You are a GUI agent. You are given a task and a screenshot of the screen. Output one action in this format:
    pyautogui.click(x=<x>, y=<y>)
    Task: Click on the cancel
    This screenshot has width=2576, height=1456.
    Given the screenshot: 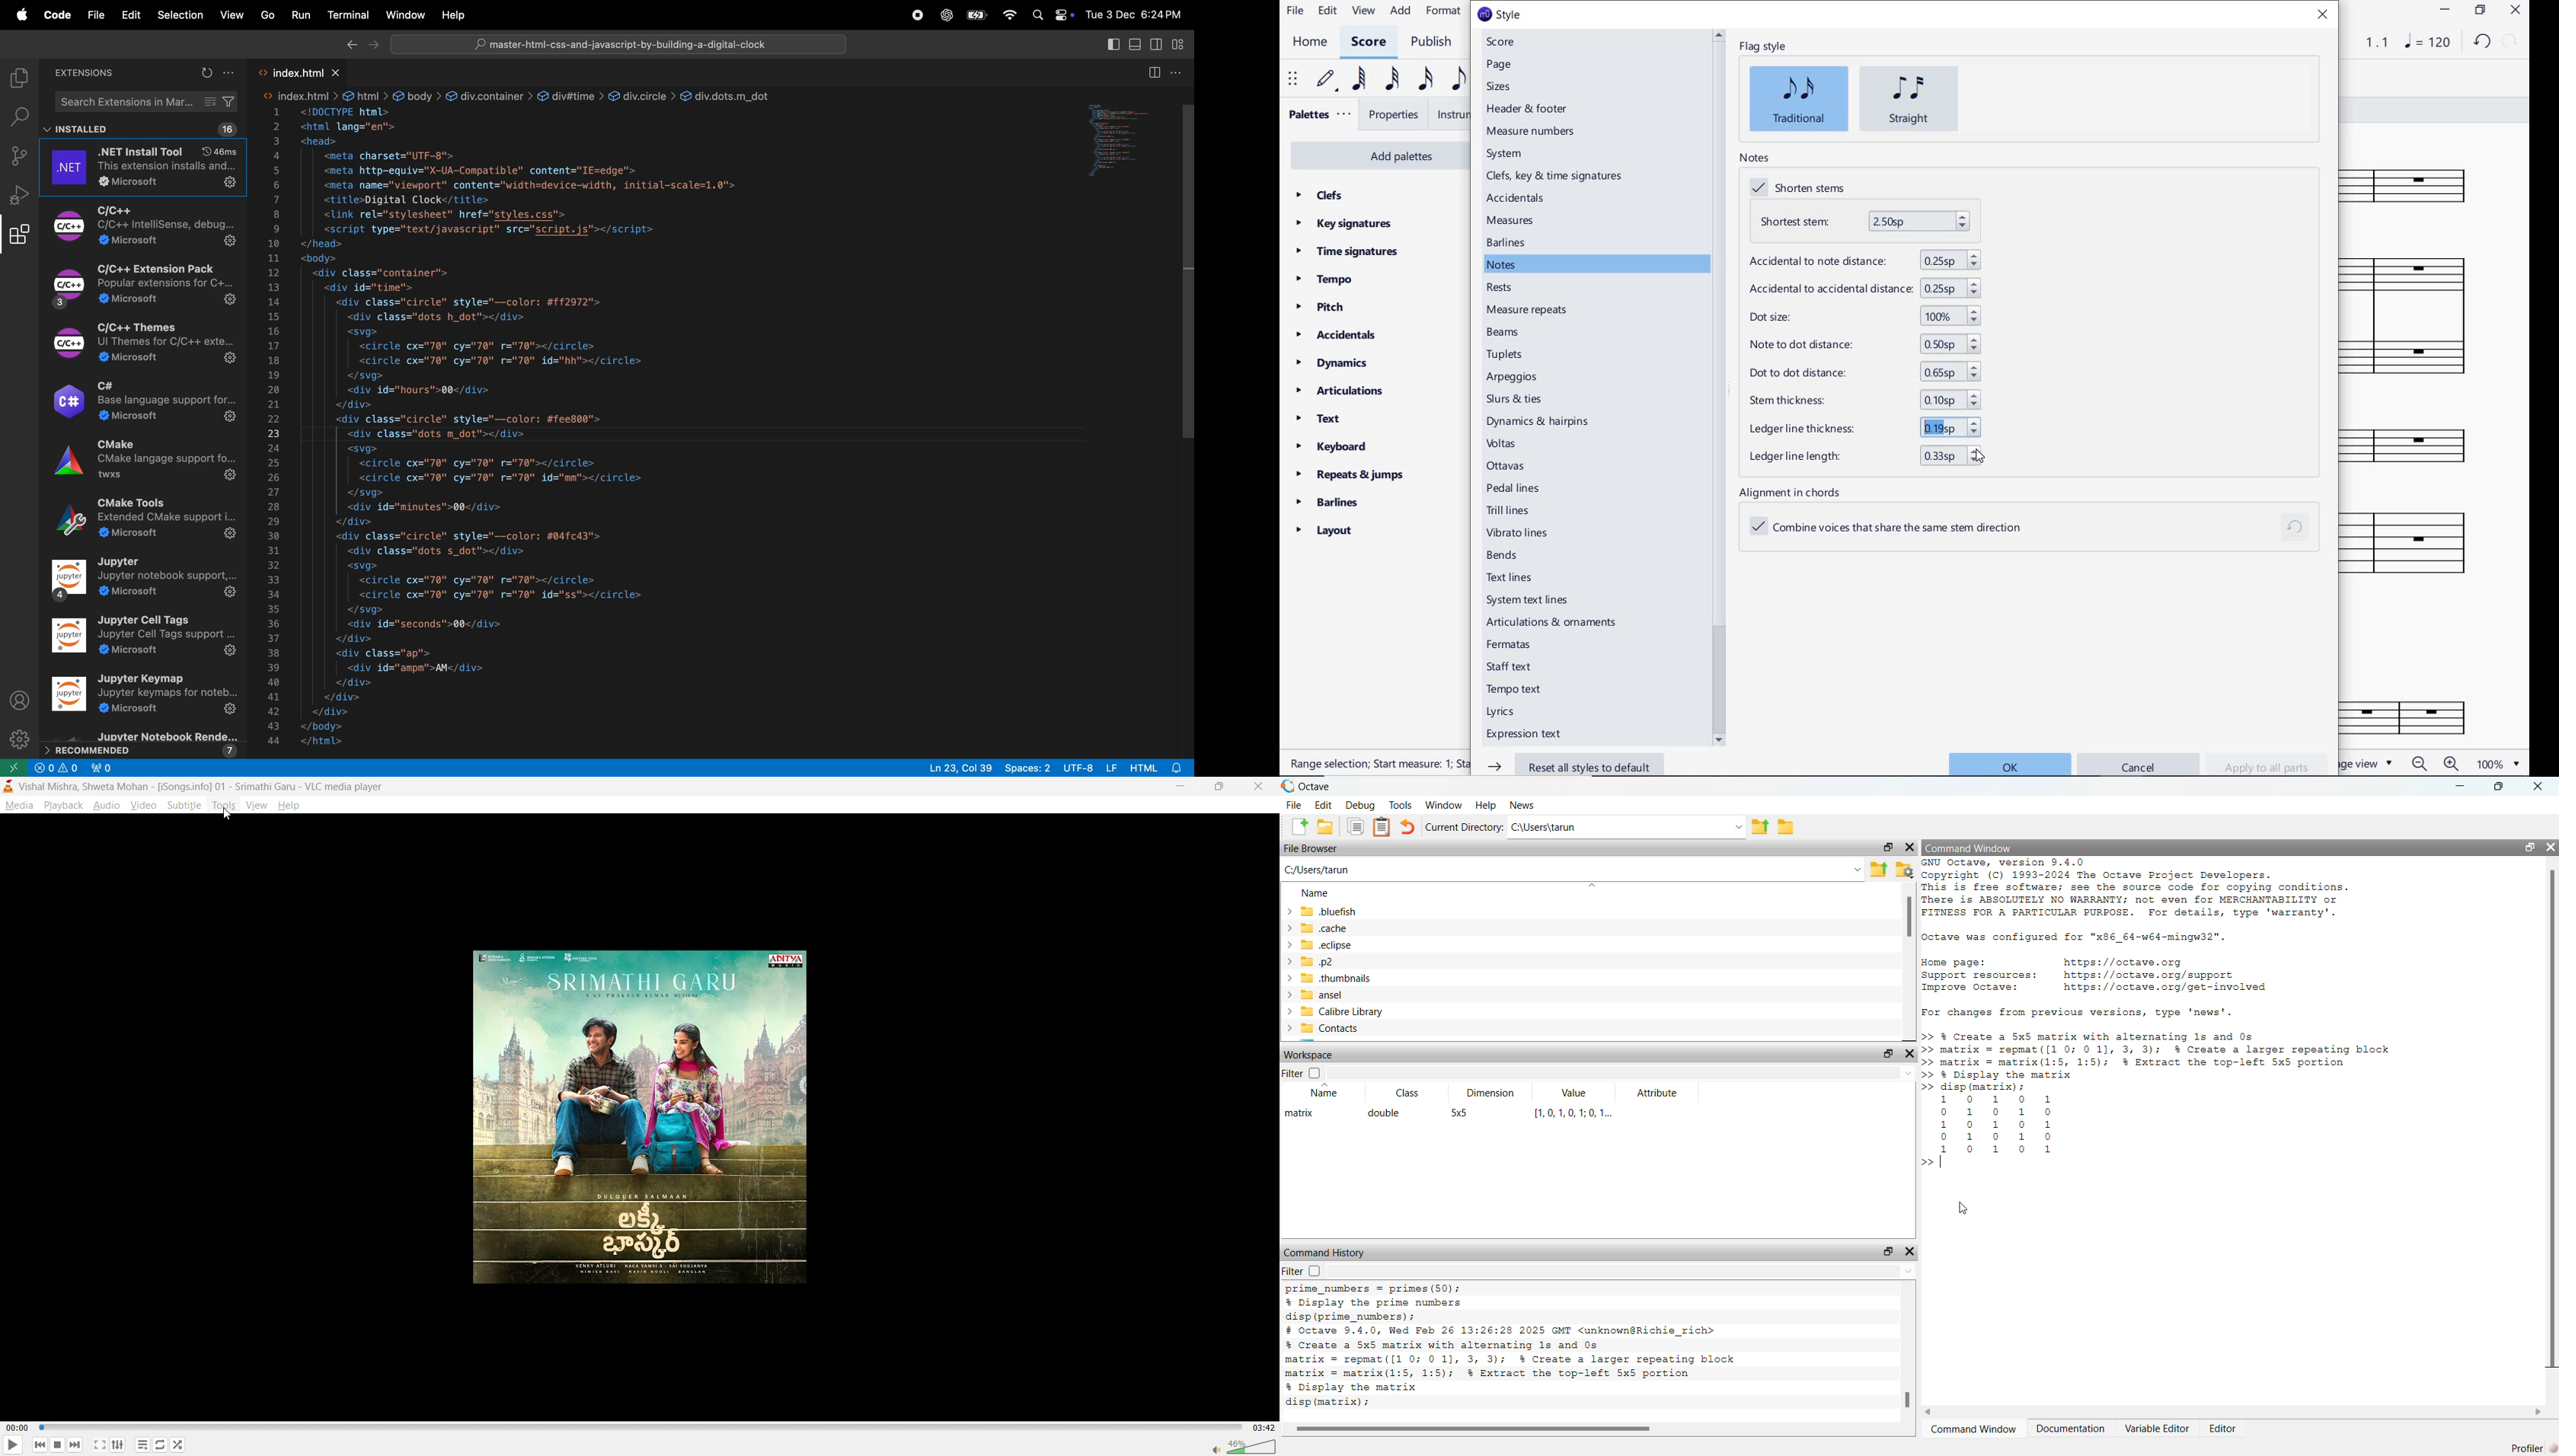 What is the action you would take?
    pyautogui.click(x=2138, y=766)
    